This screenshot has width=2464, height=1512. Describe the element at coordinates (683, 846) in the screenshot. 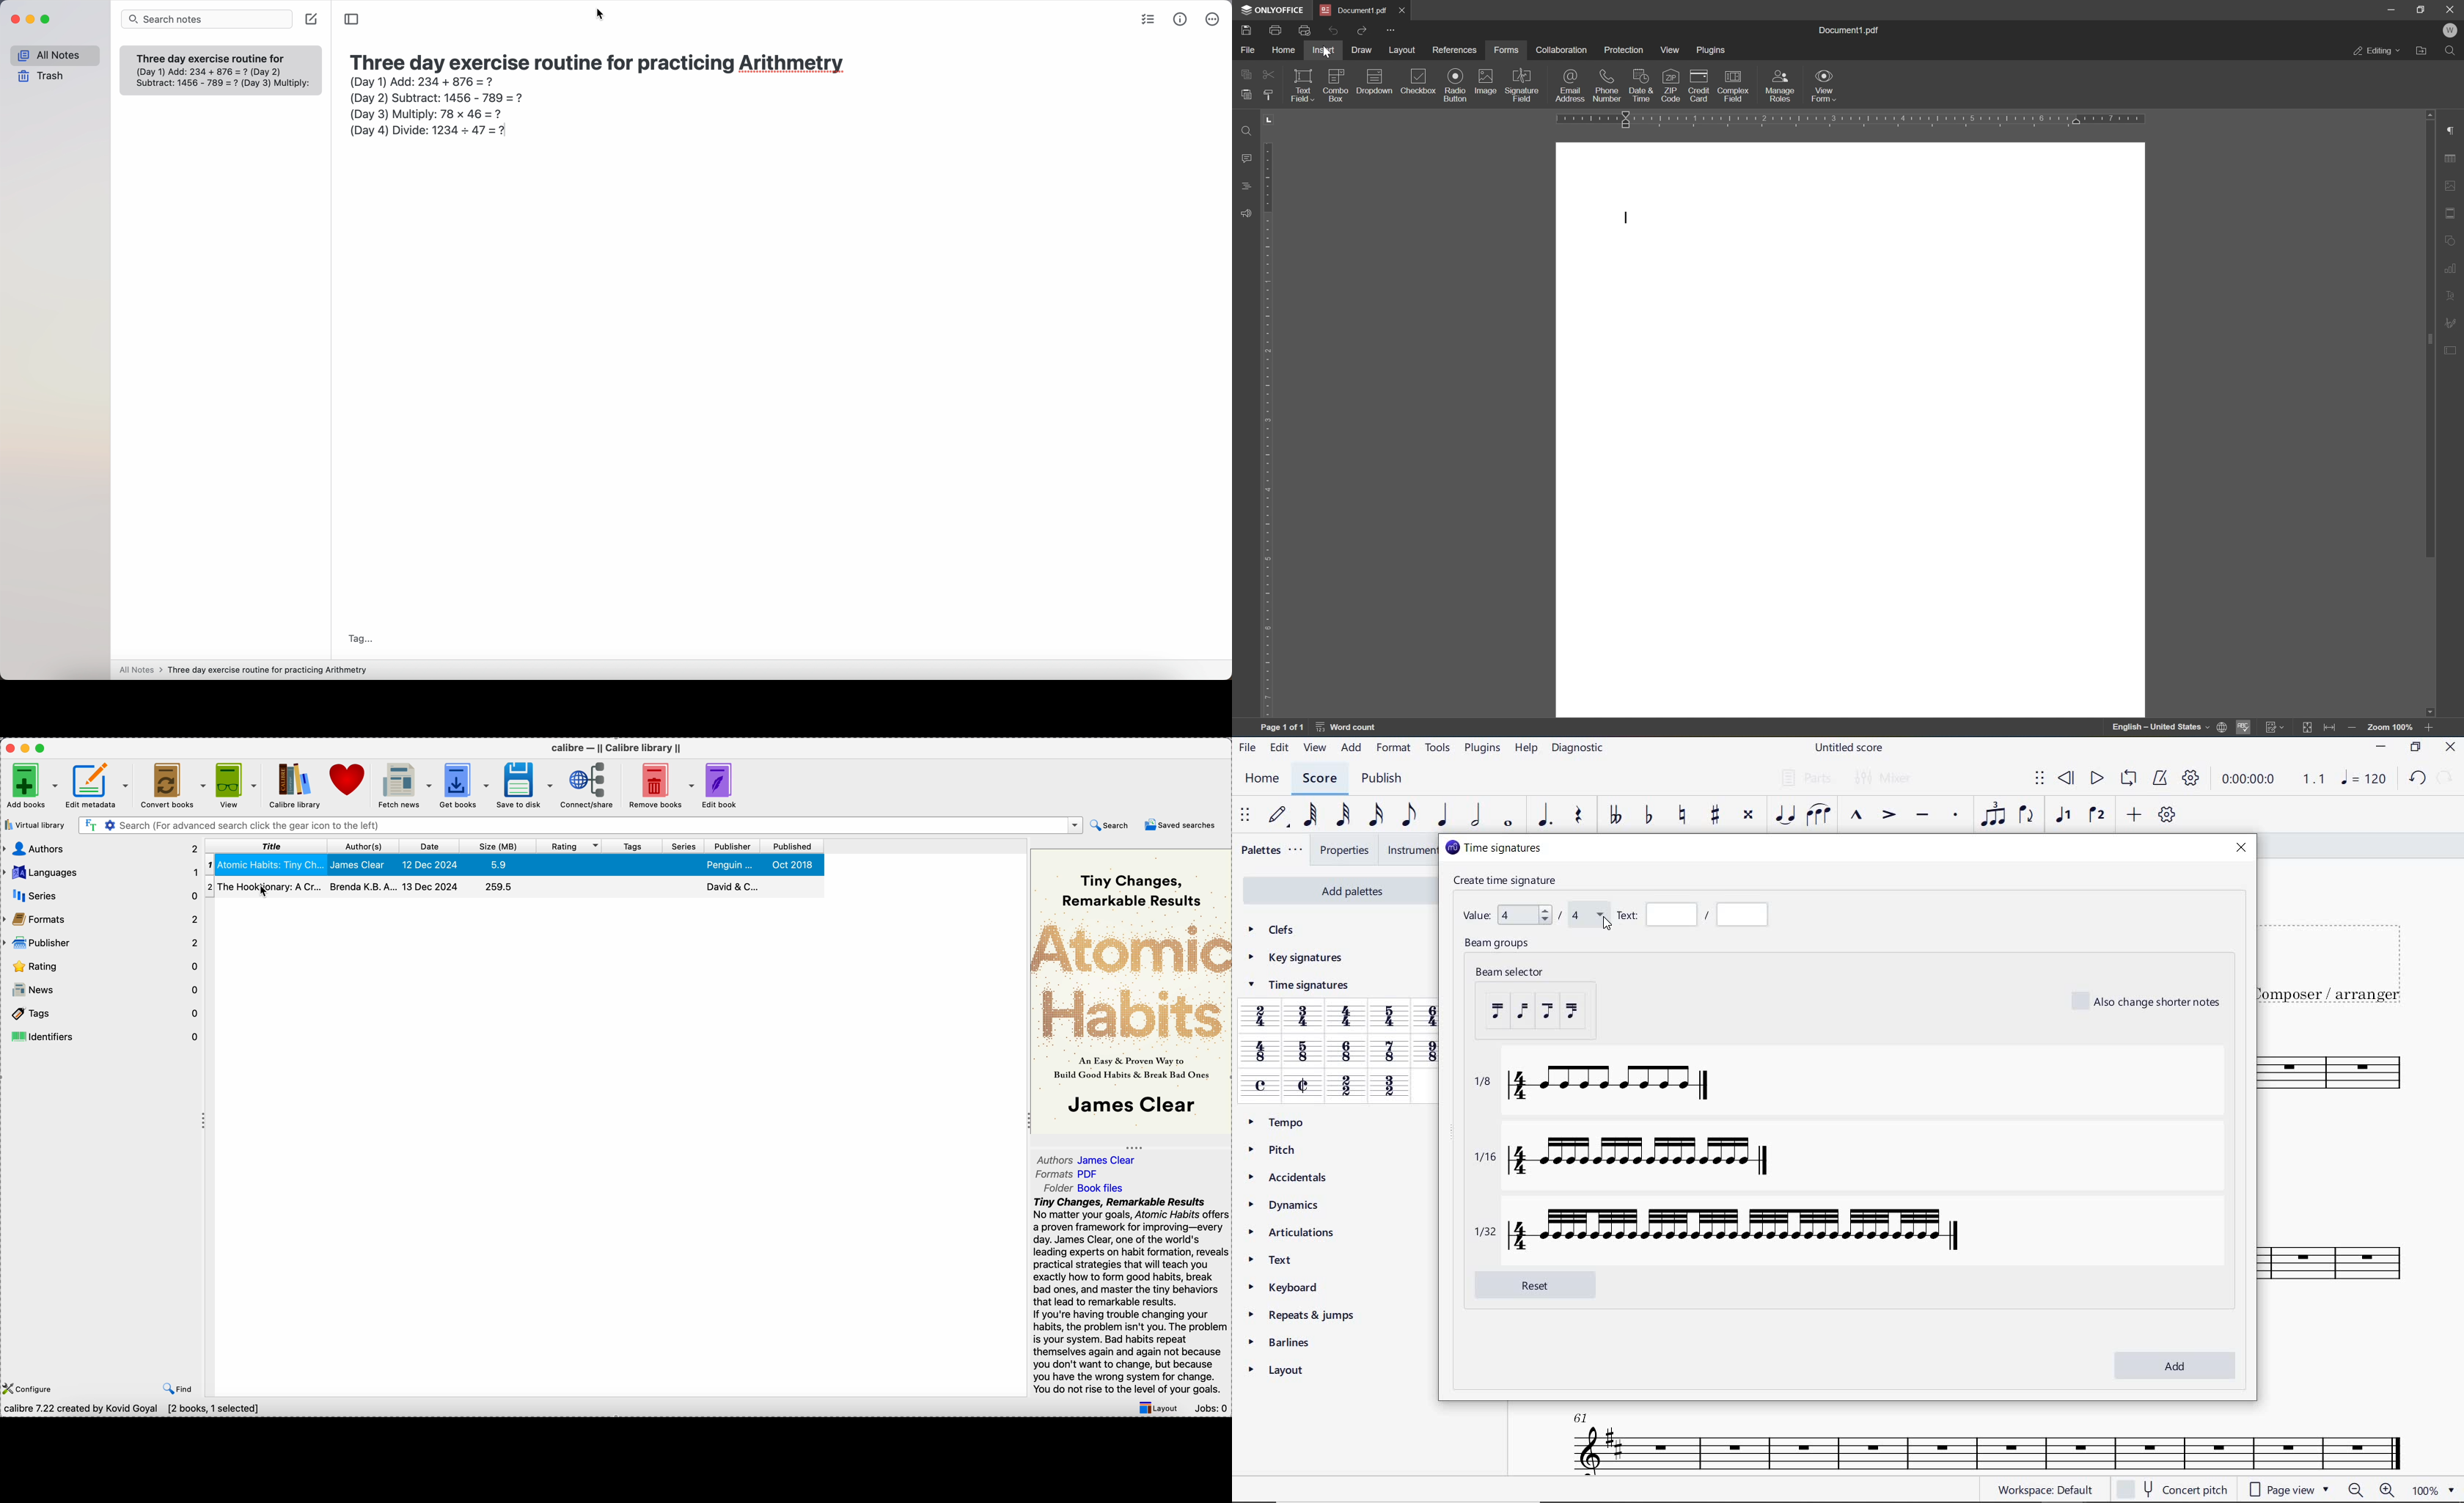

I see `series` at that location.